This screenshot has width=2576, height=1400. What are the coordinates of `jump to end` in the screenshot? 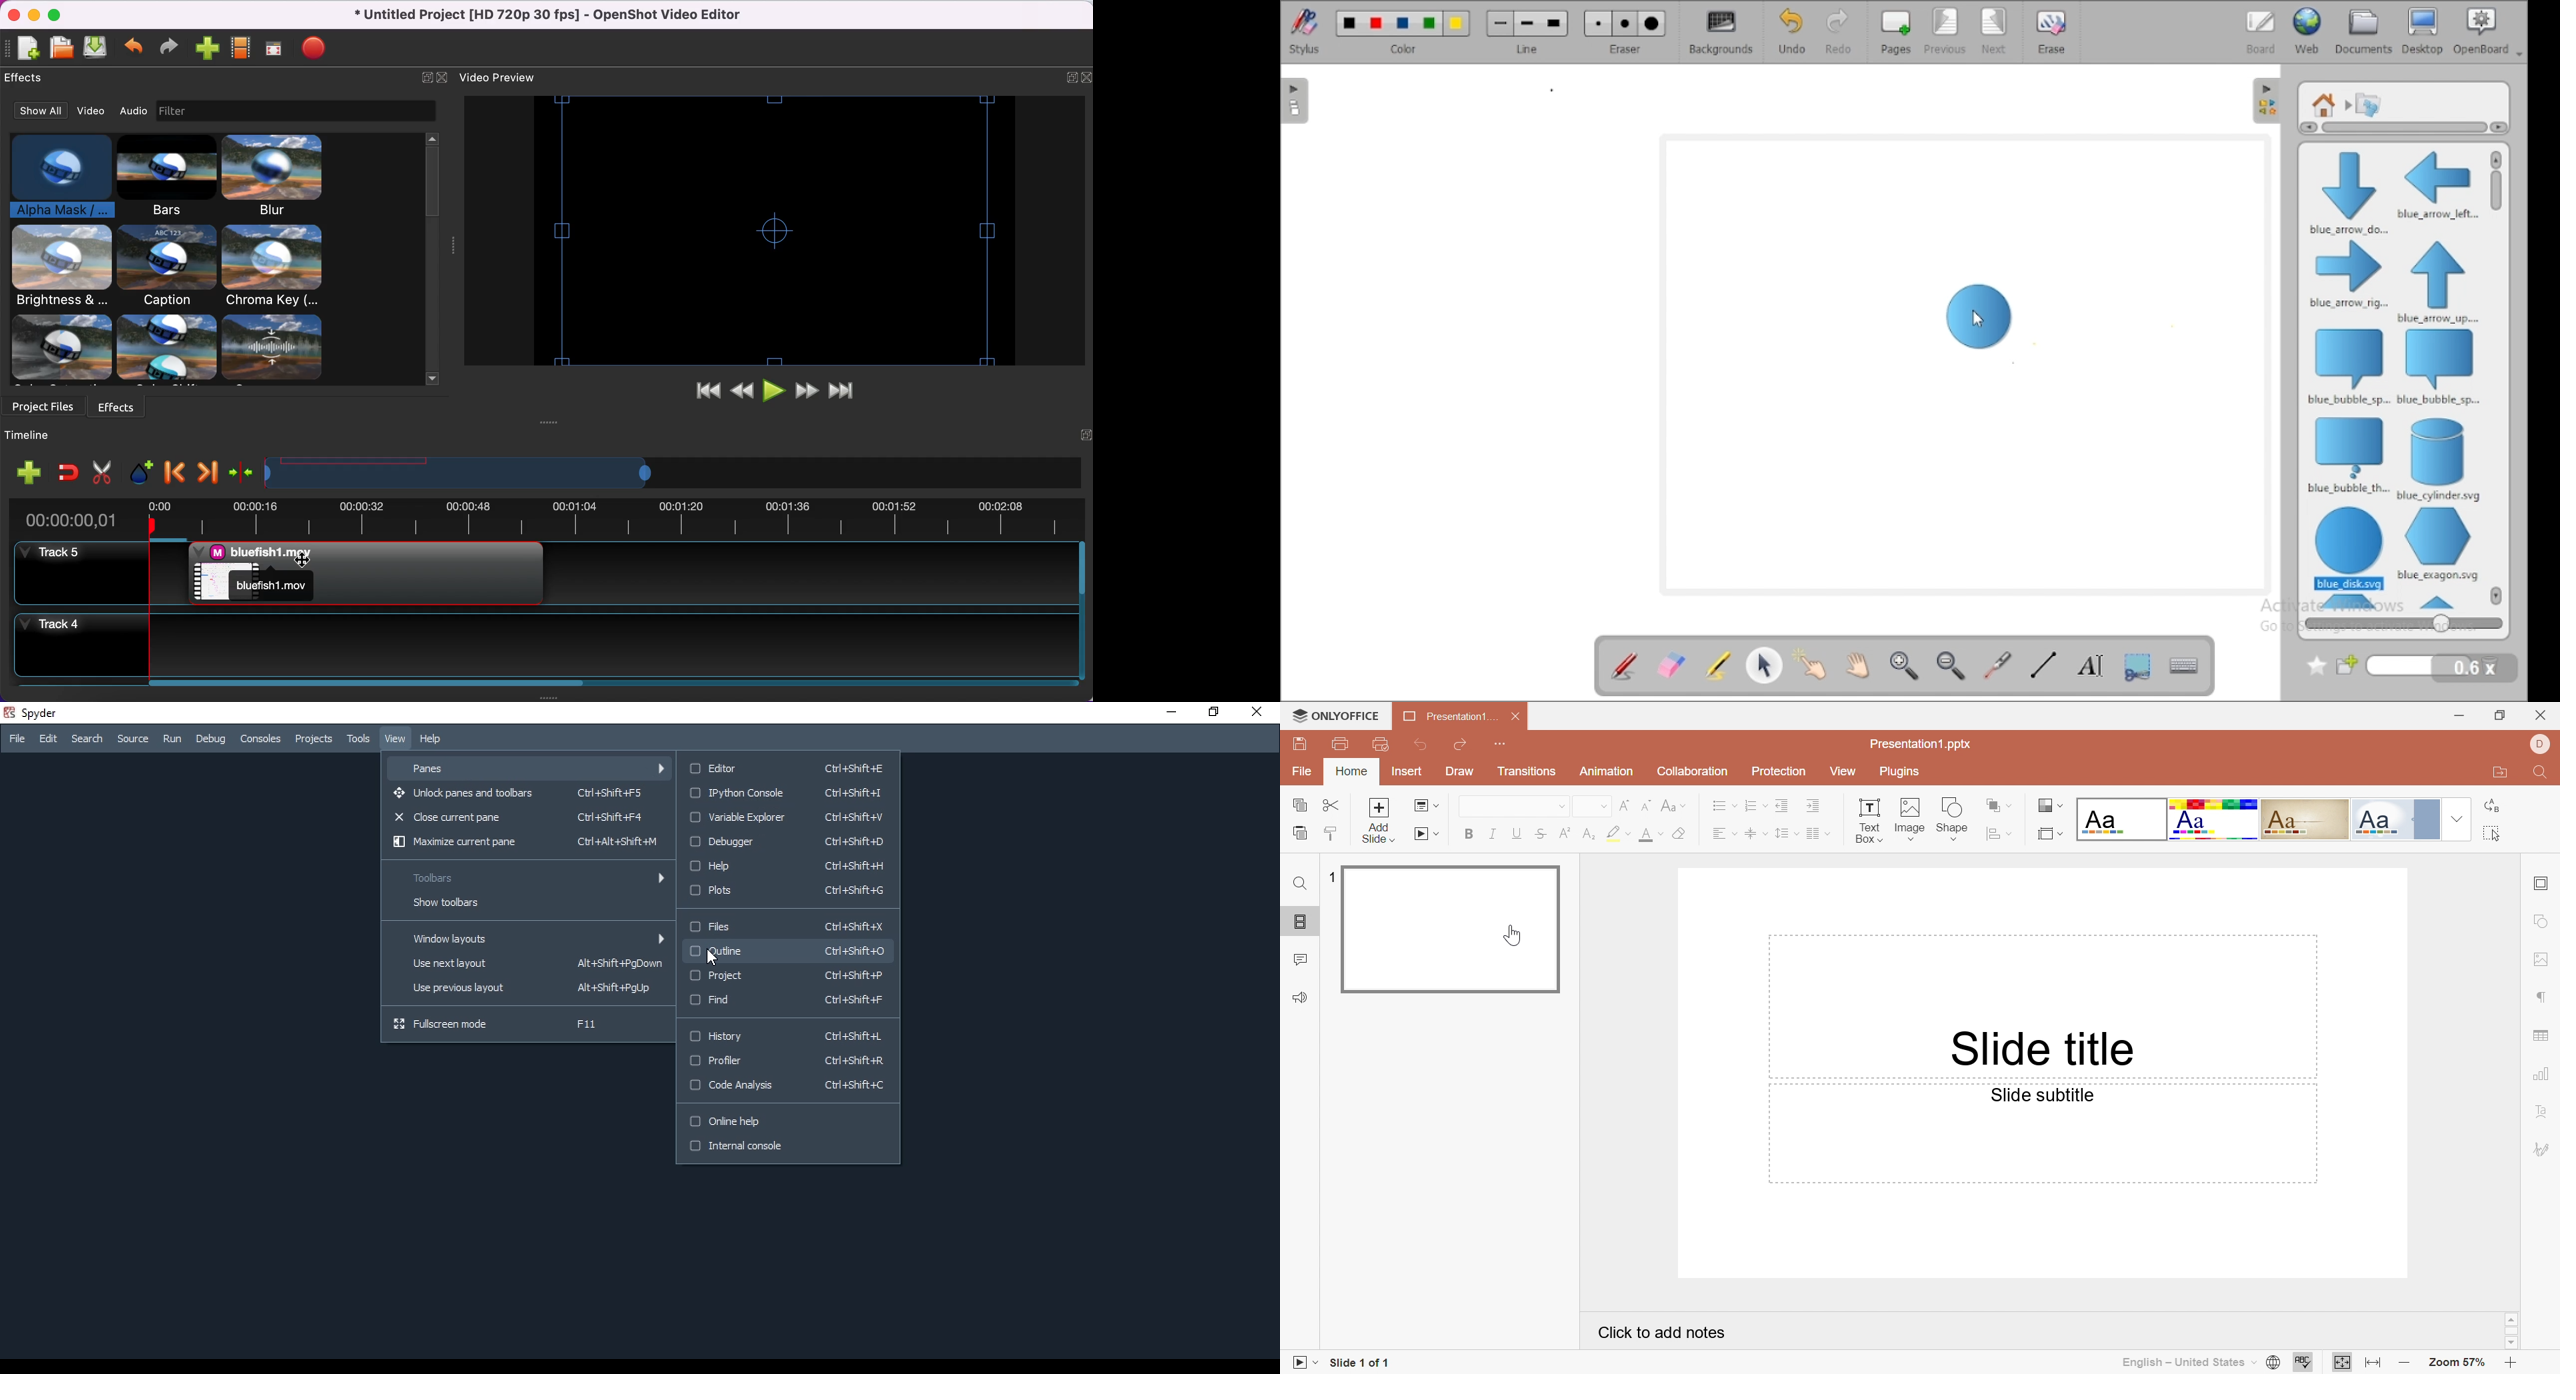 It's located at (847, 389).